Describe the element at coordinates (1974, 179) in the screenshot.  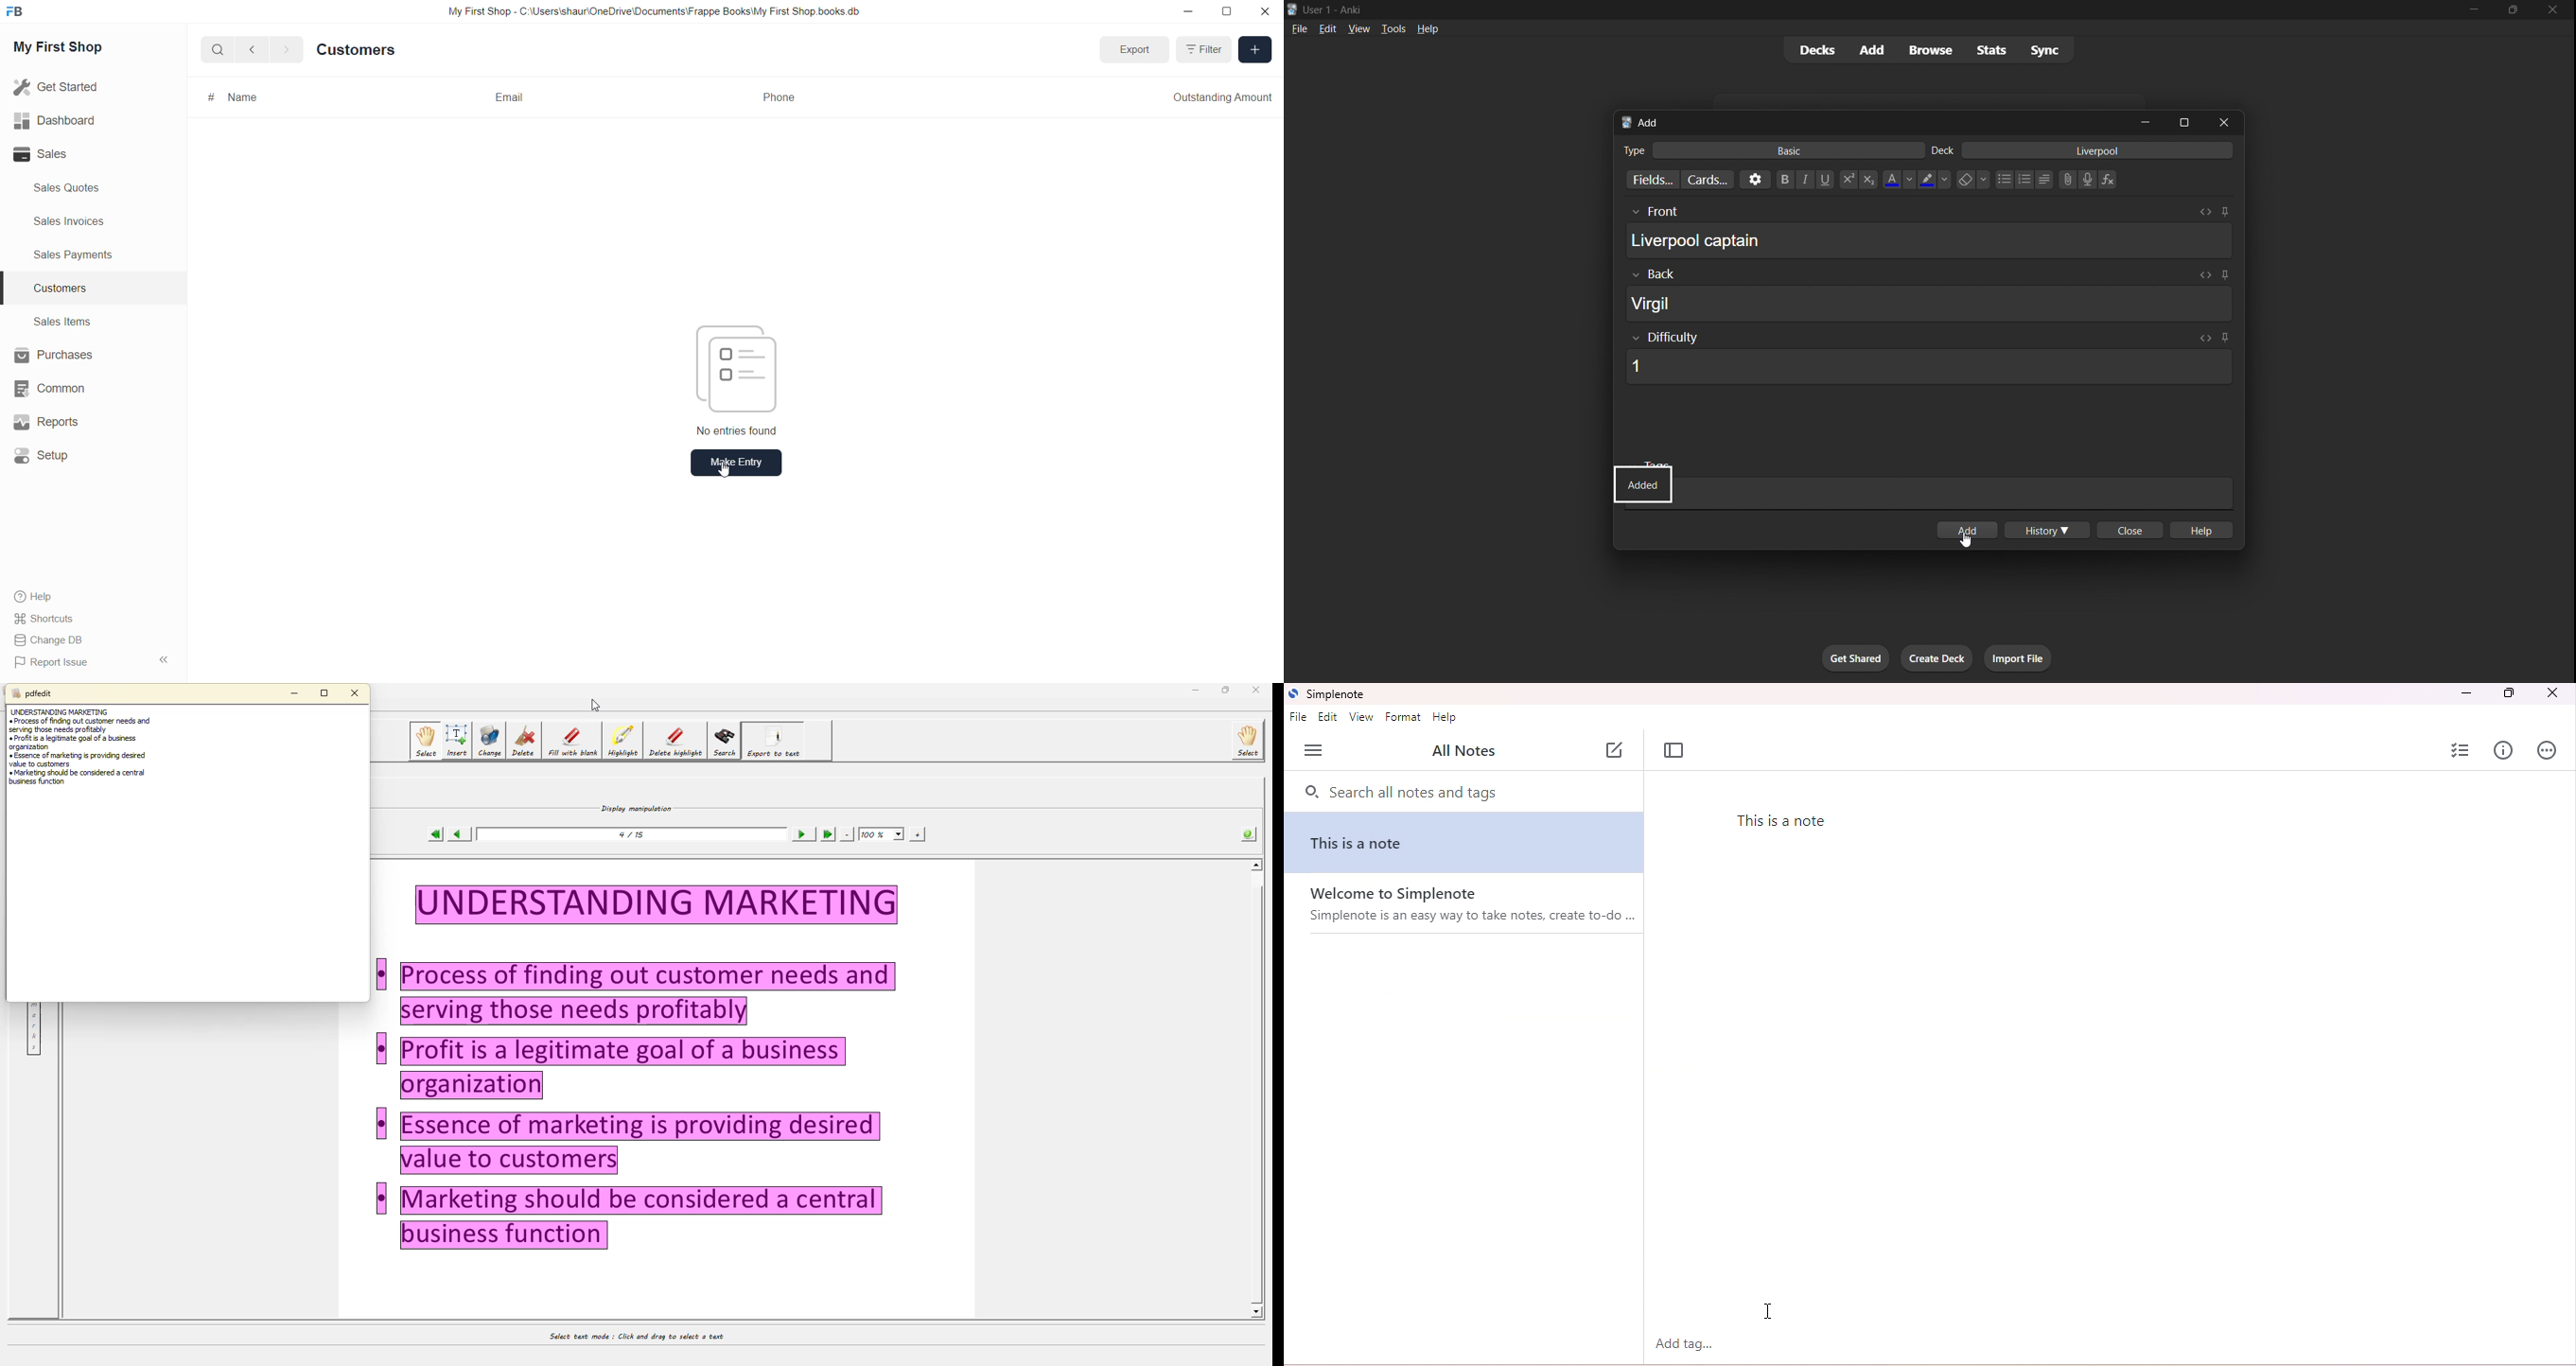
I see `Remove formatting options` at that location.